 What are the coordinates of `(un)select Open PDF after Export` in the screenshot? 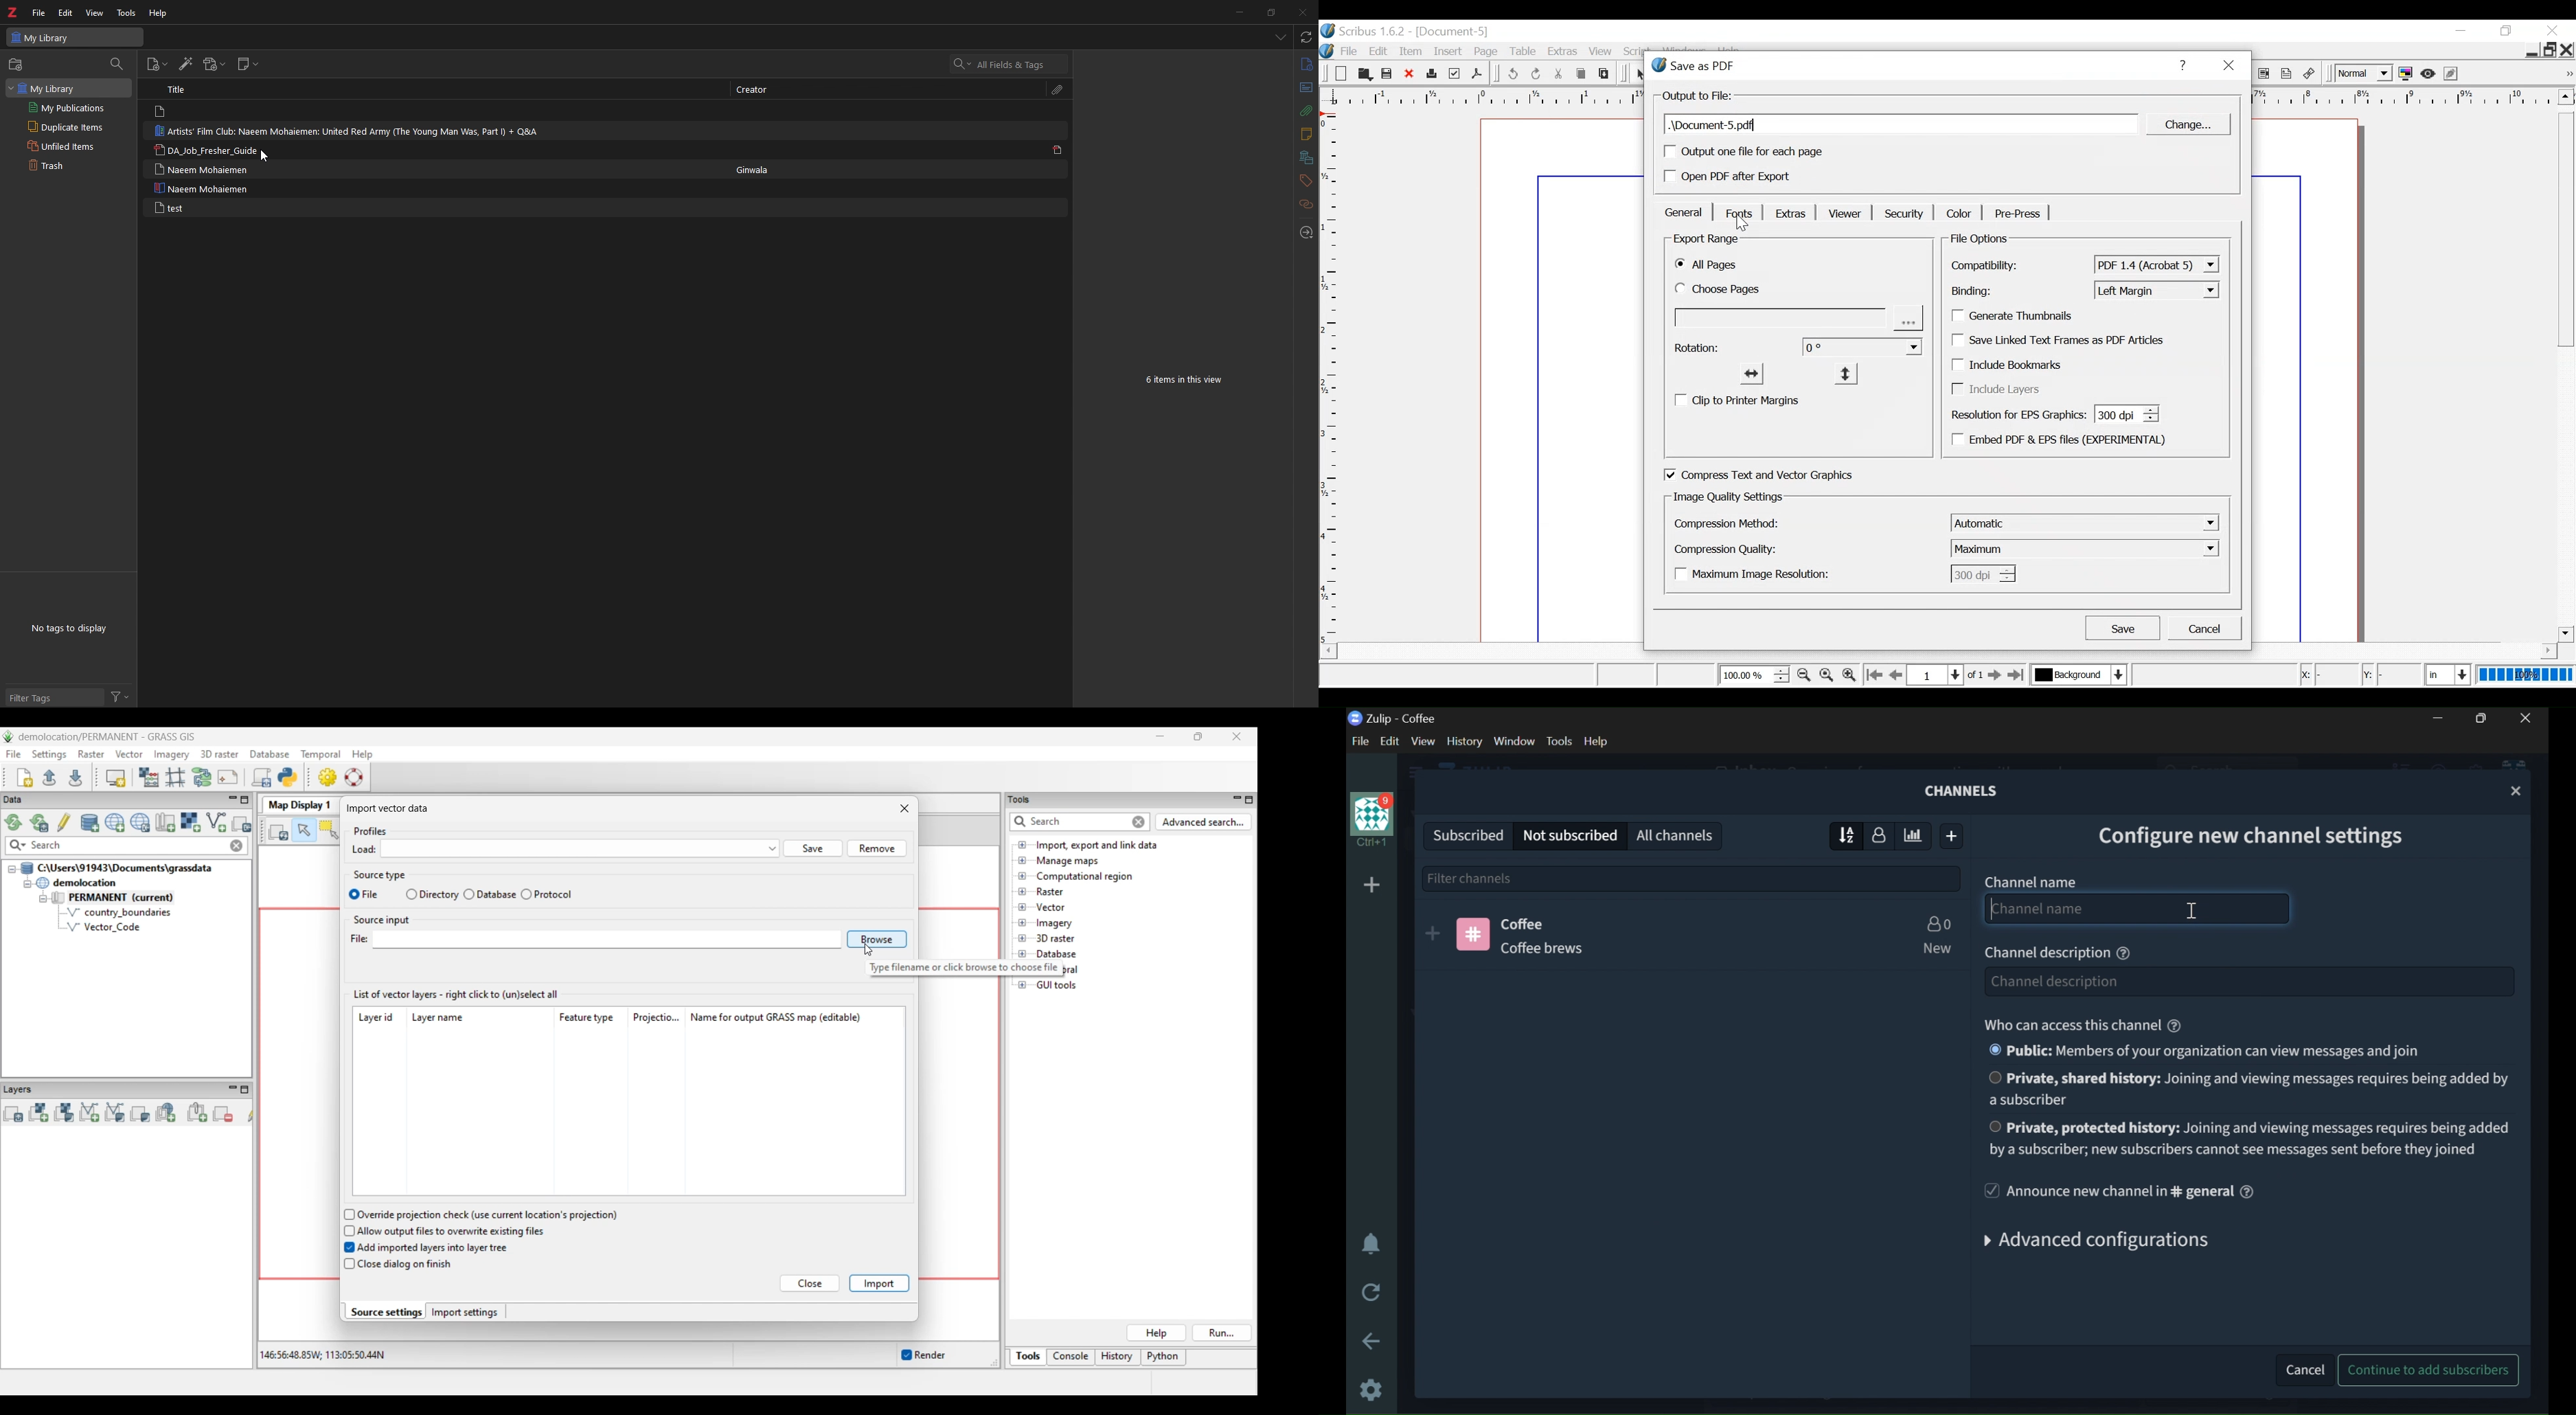 It's located at (1744, 178).